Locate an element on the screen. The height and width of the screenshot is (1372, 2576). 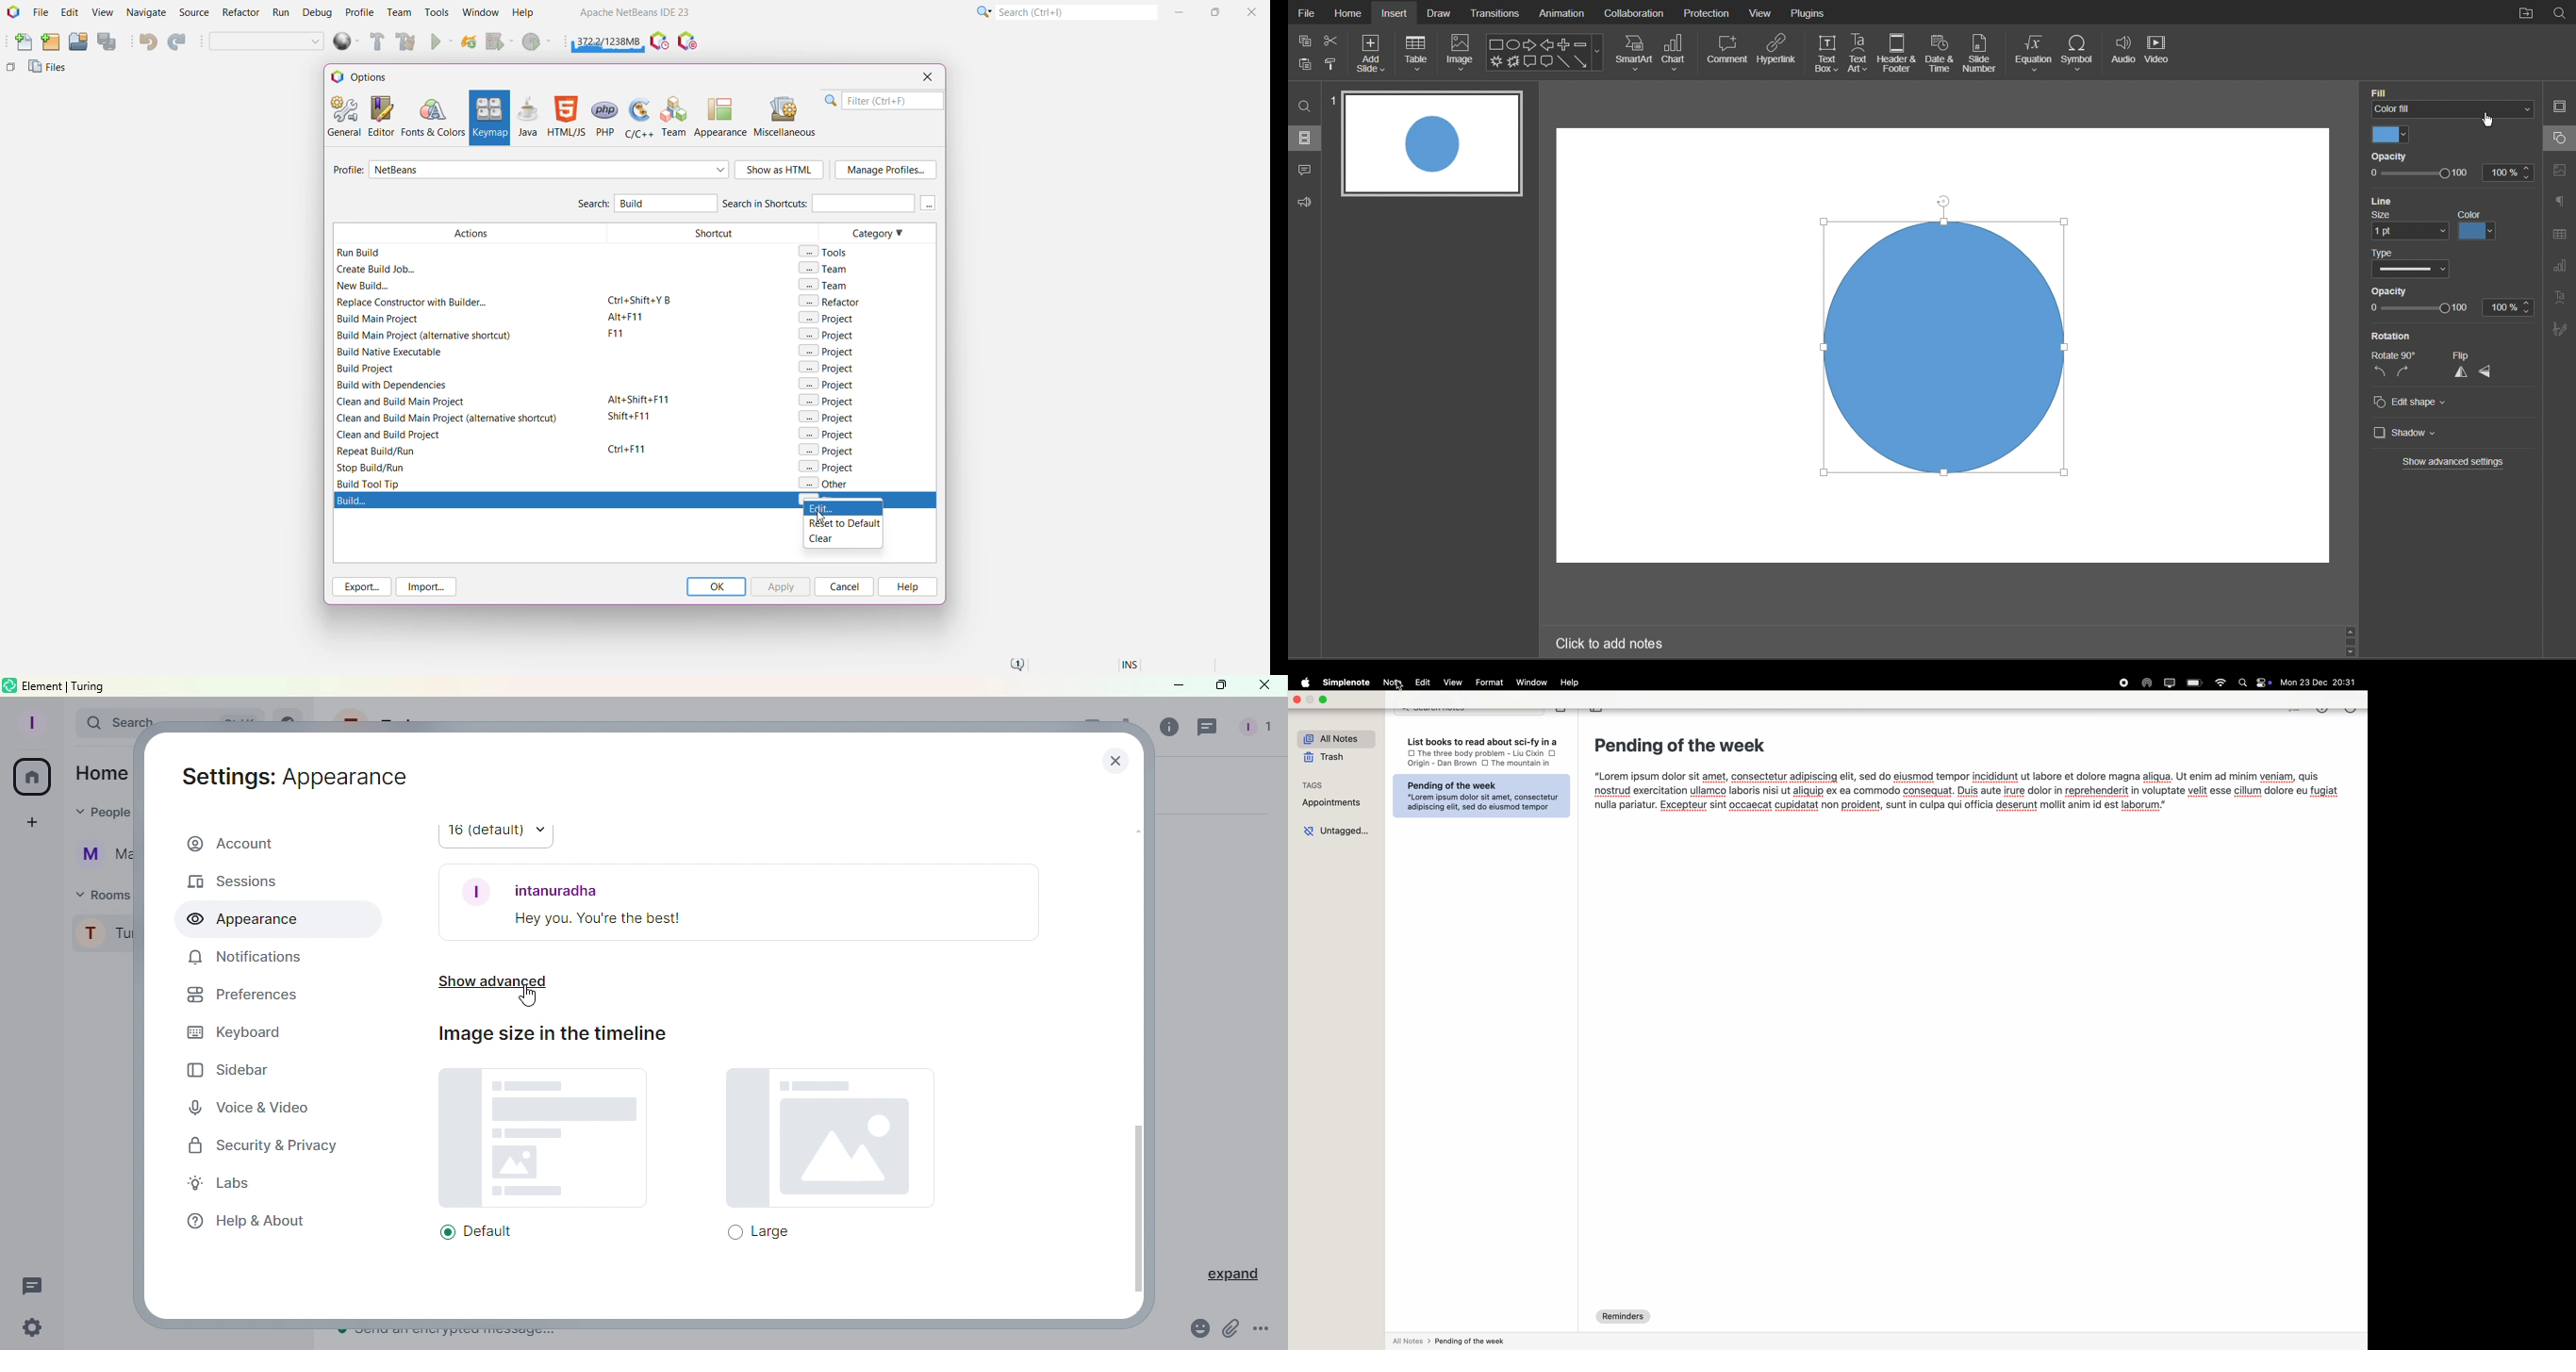
Pending of the week
“Lorem ipsum dolor sit amet, consectetur
adipiscing elit, sed do eiusmod tempor is located at coordinates (1477, 796).